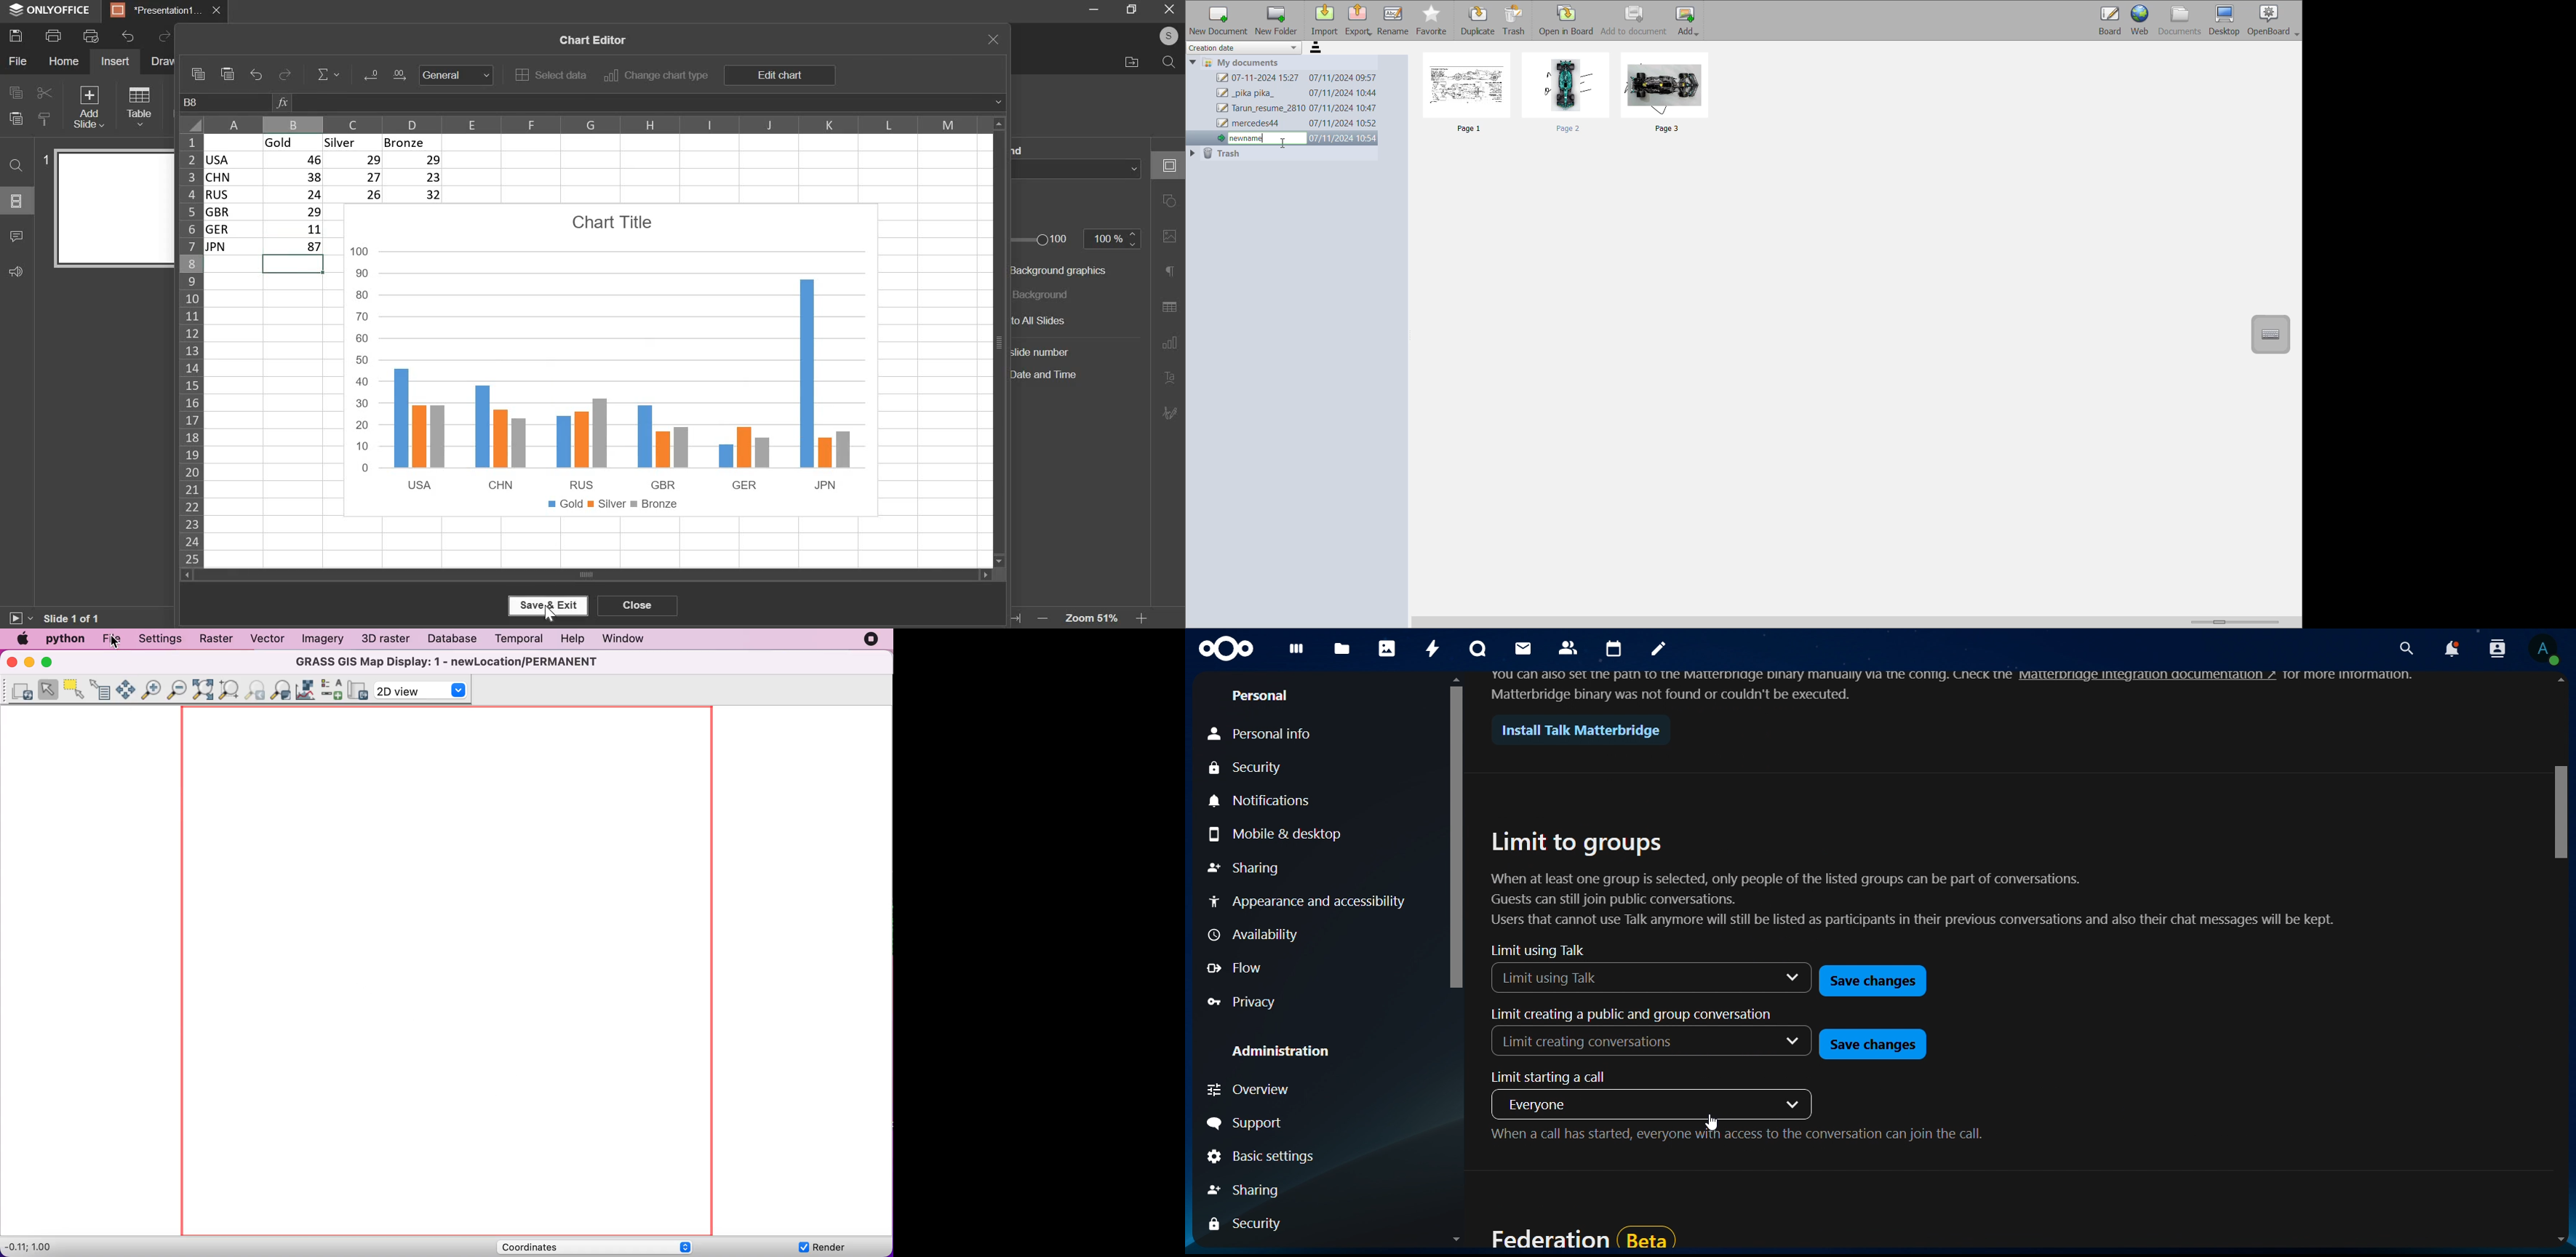  What do you see at coordinates (551, 615) in the screenshot?
I see `mouse pointer` at bounding box center [551, 615].